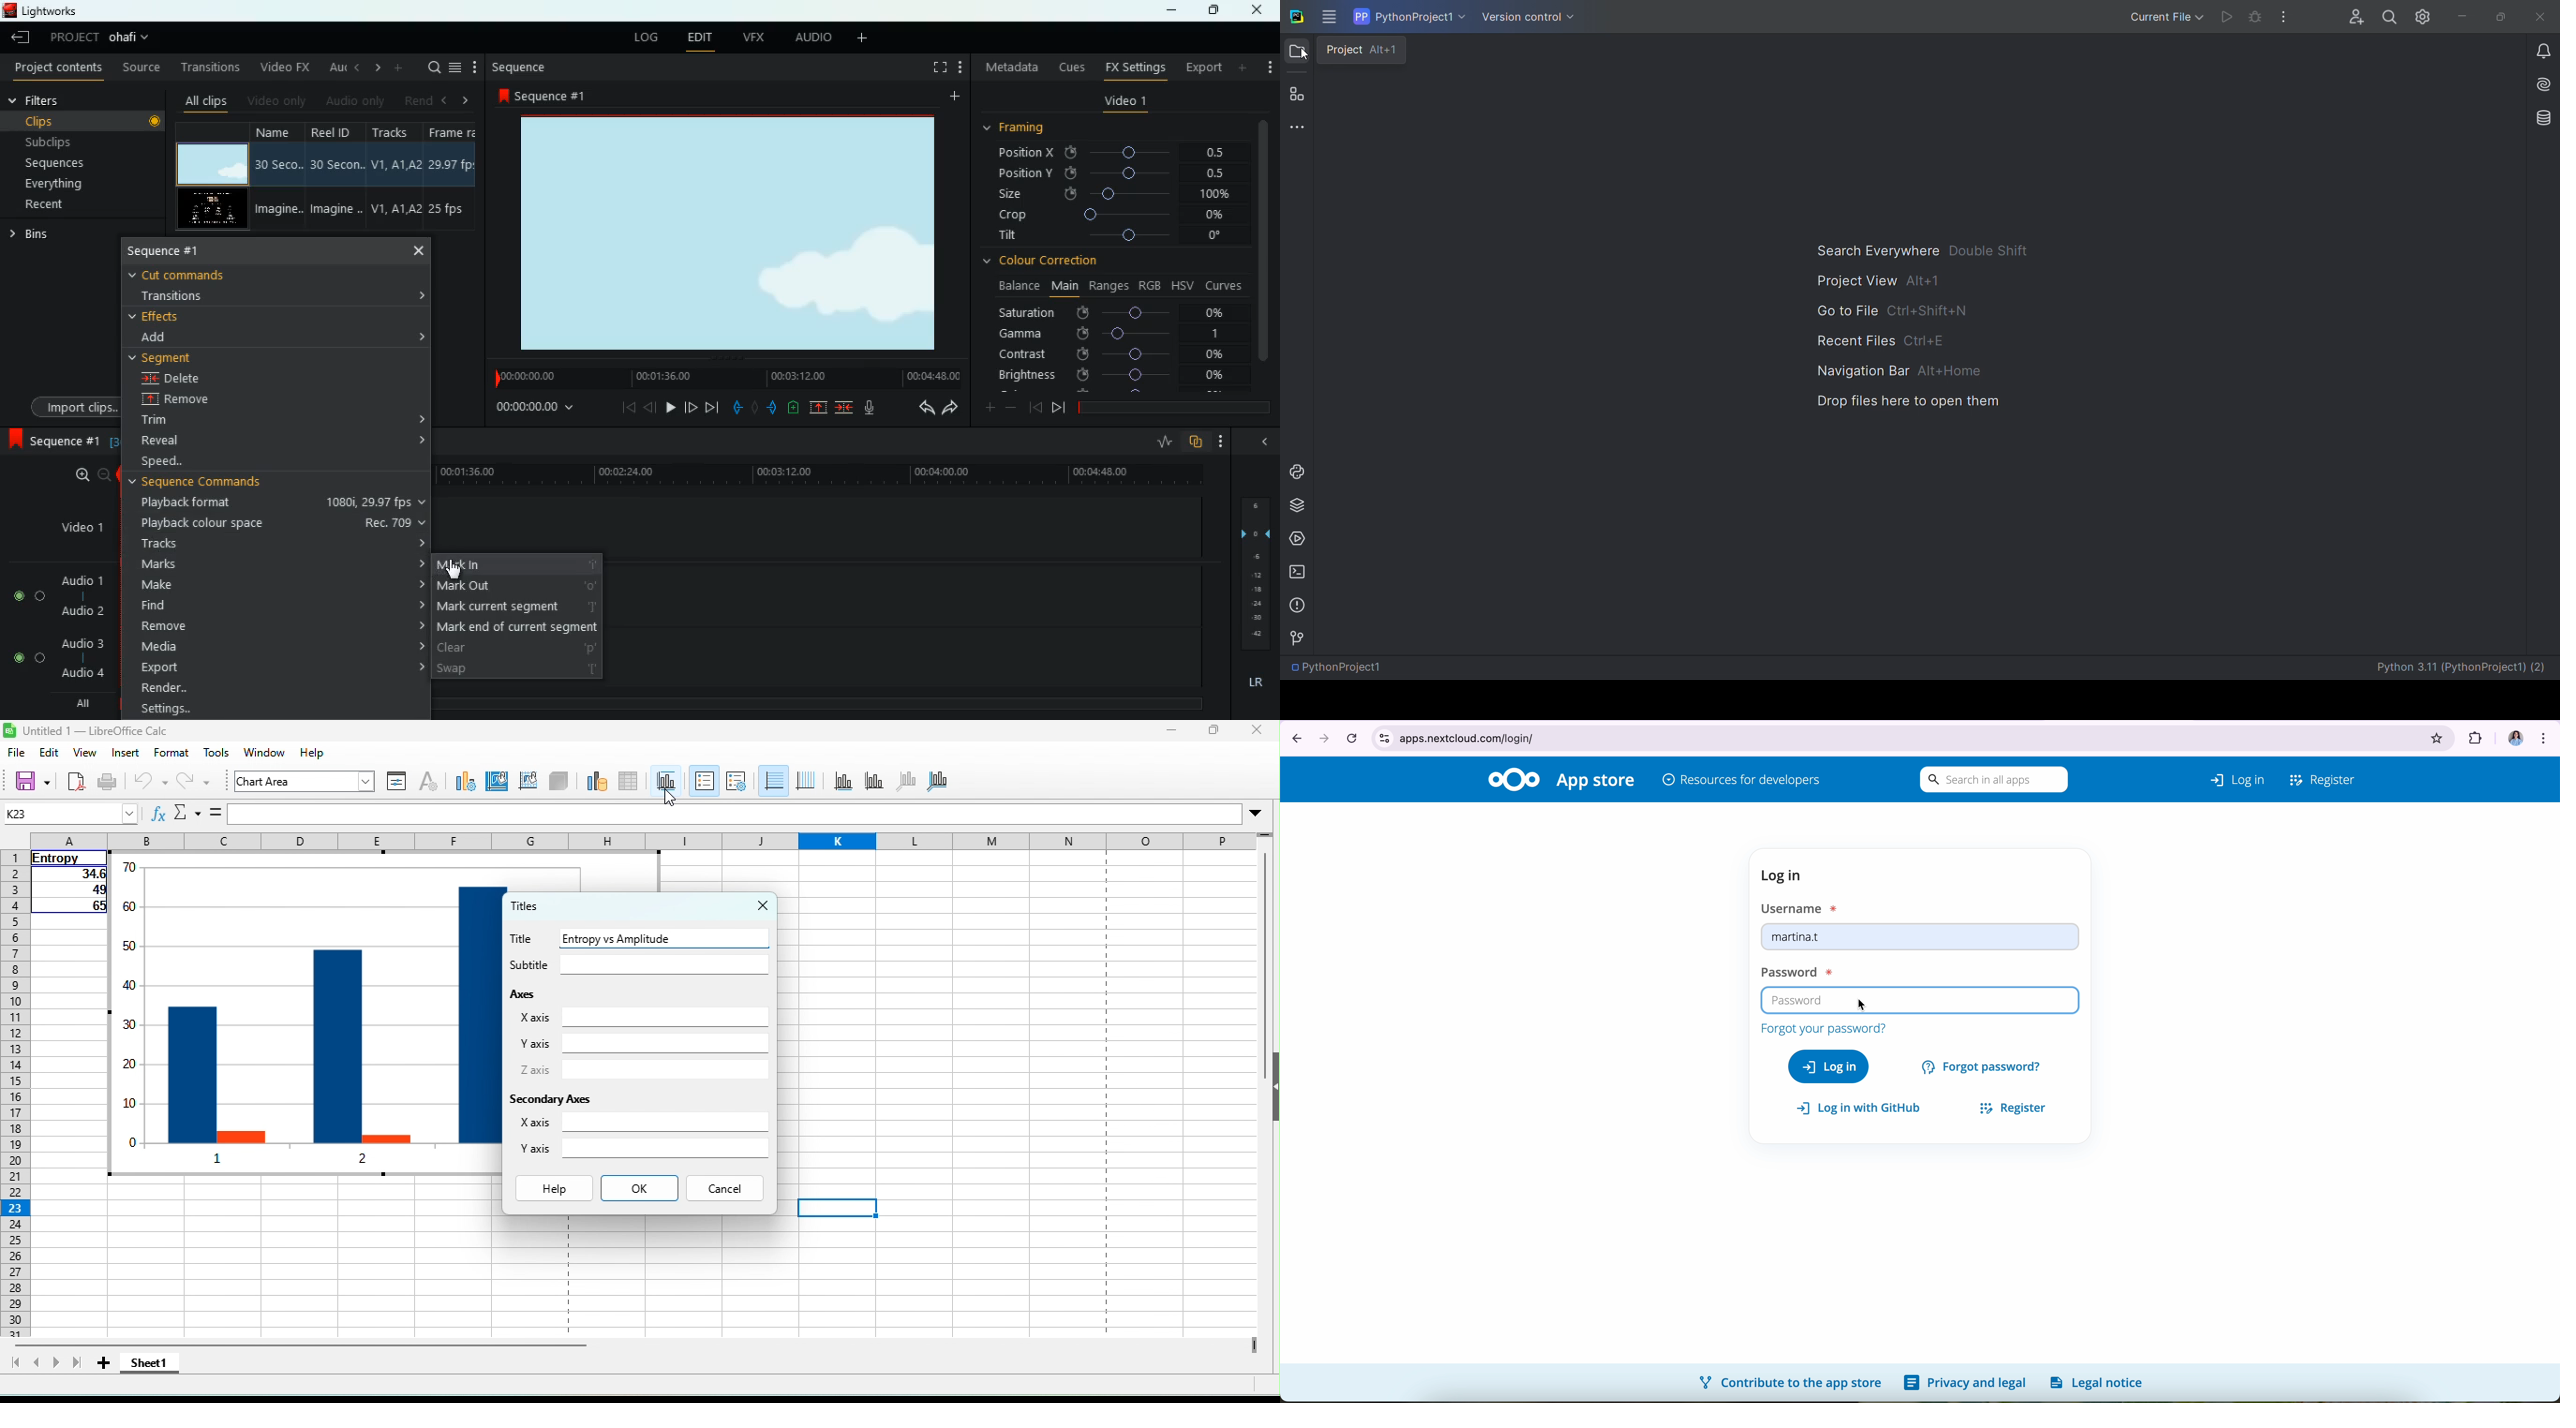 This screenshot has width=2576, height=1428. I want to click on format selection, so click(398, 783).